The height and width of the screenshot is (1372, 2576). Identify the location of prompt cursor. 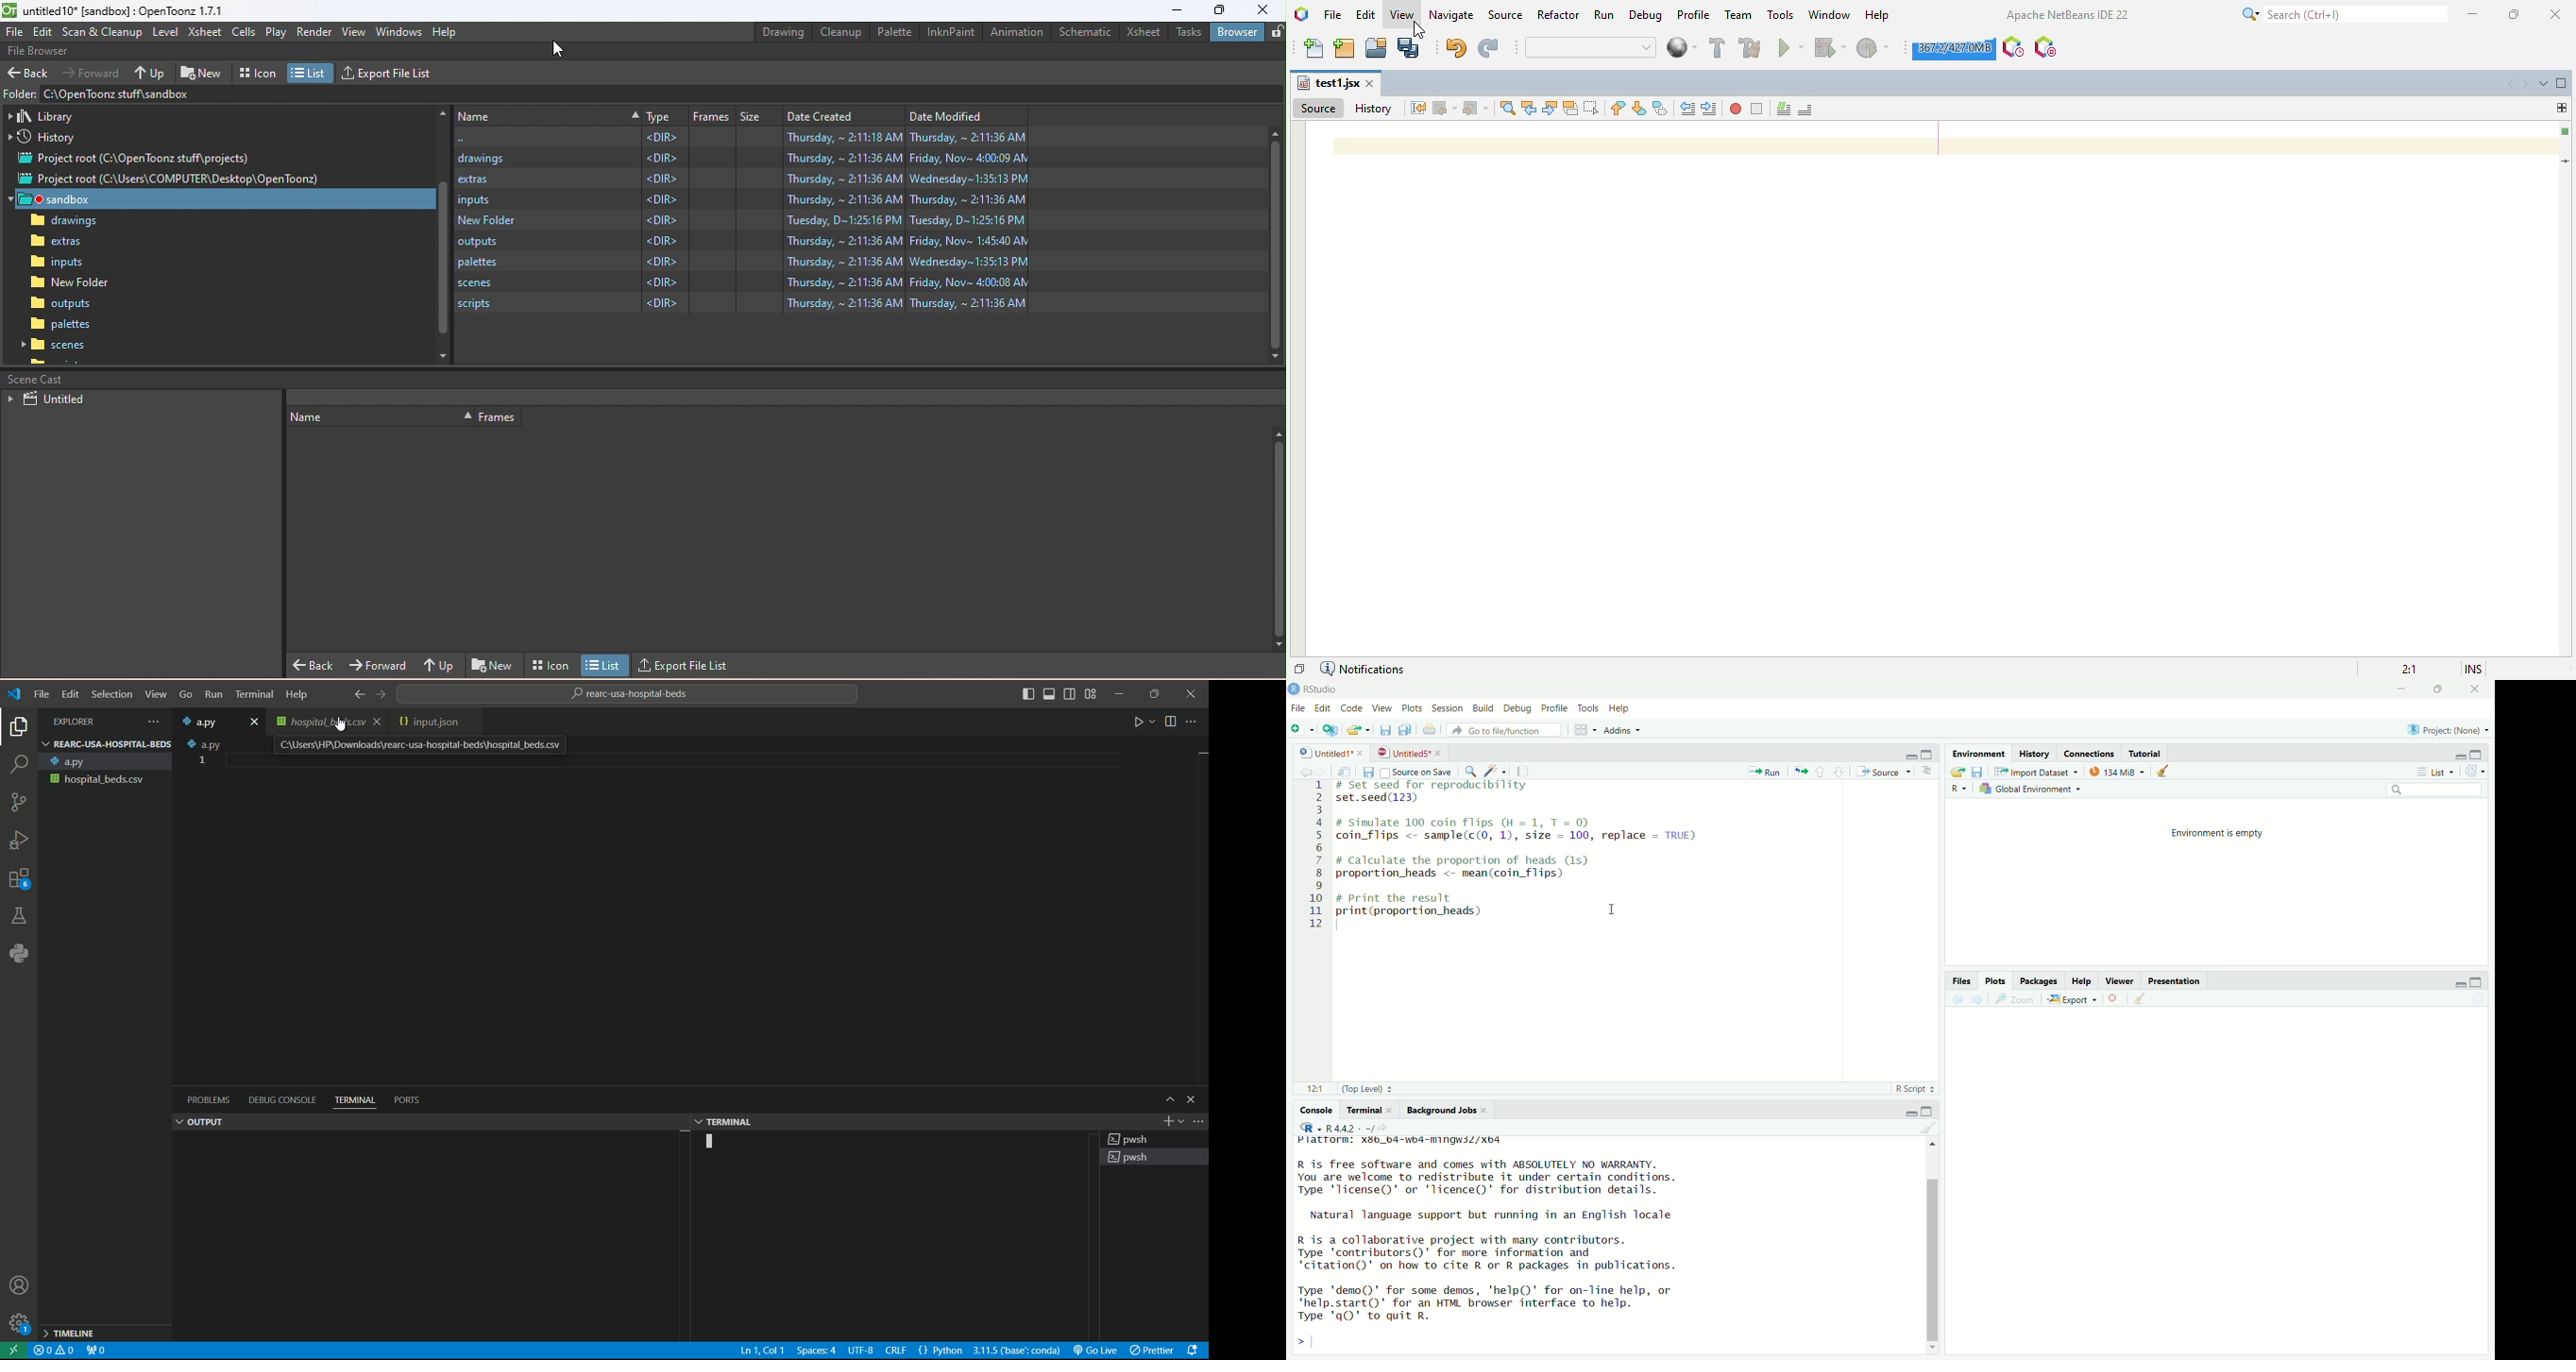
(1295, 1340).